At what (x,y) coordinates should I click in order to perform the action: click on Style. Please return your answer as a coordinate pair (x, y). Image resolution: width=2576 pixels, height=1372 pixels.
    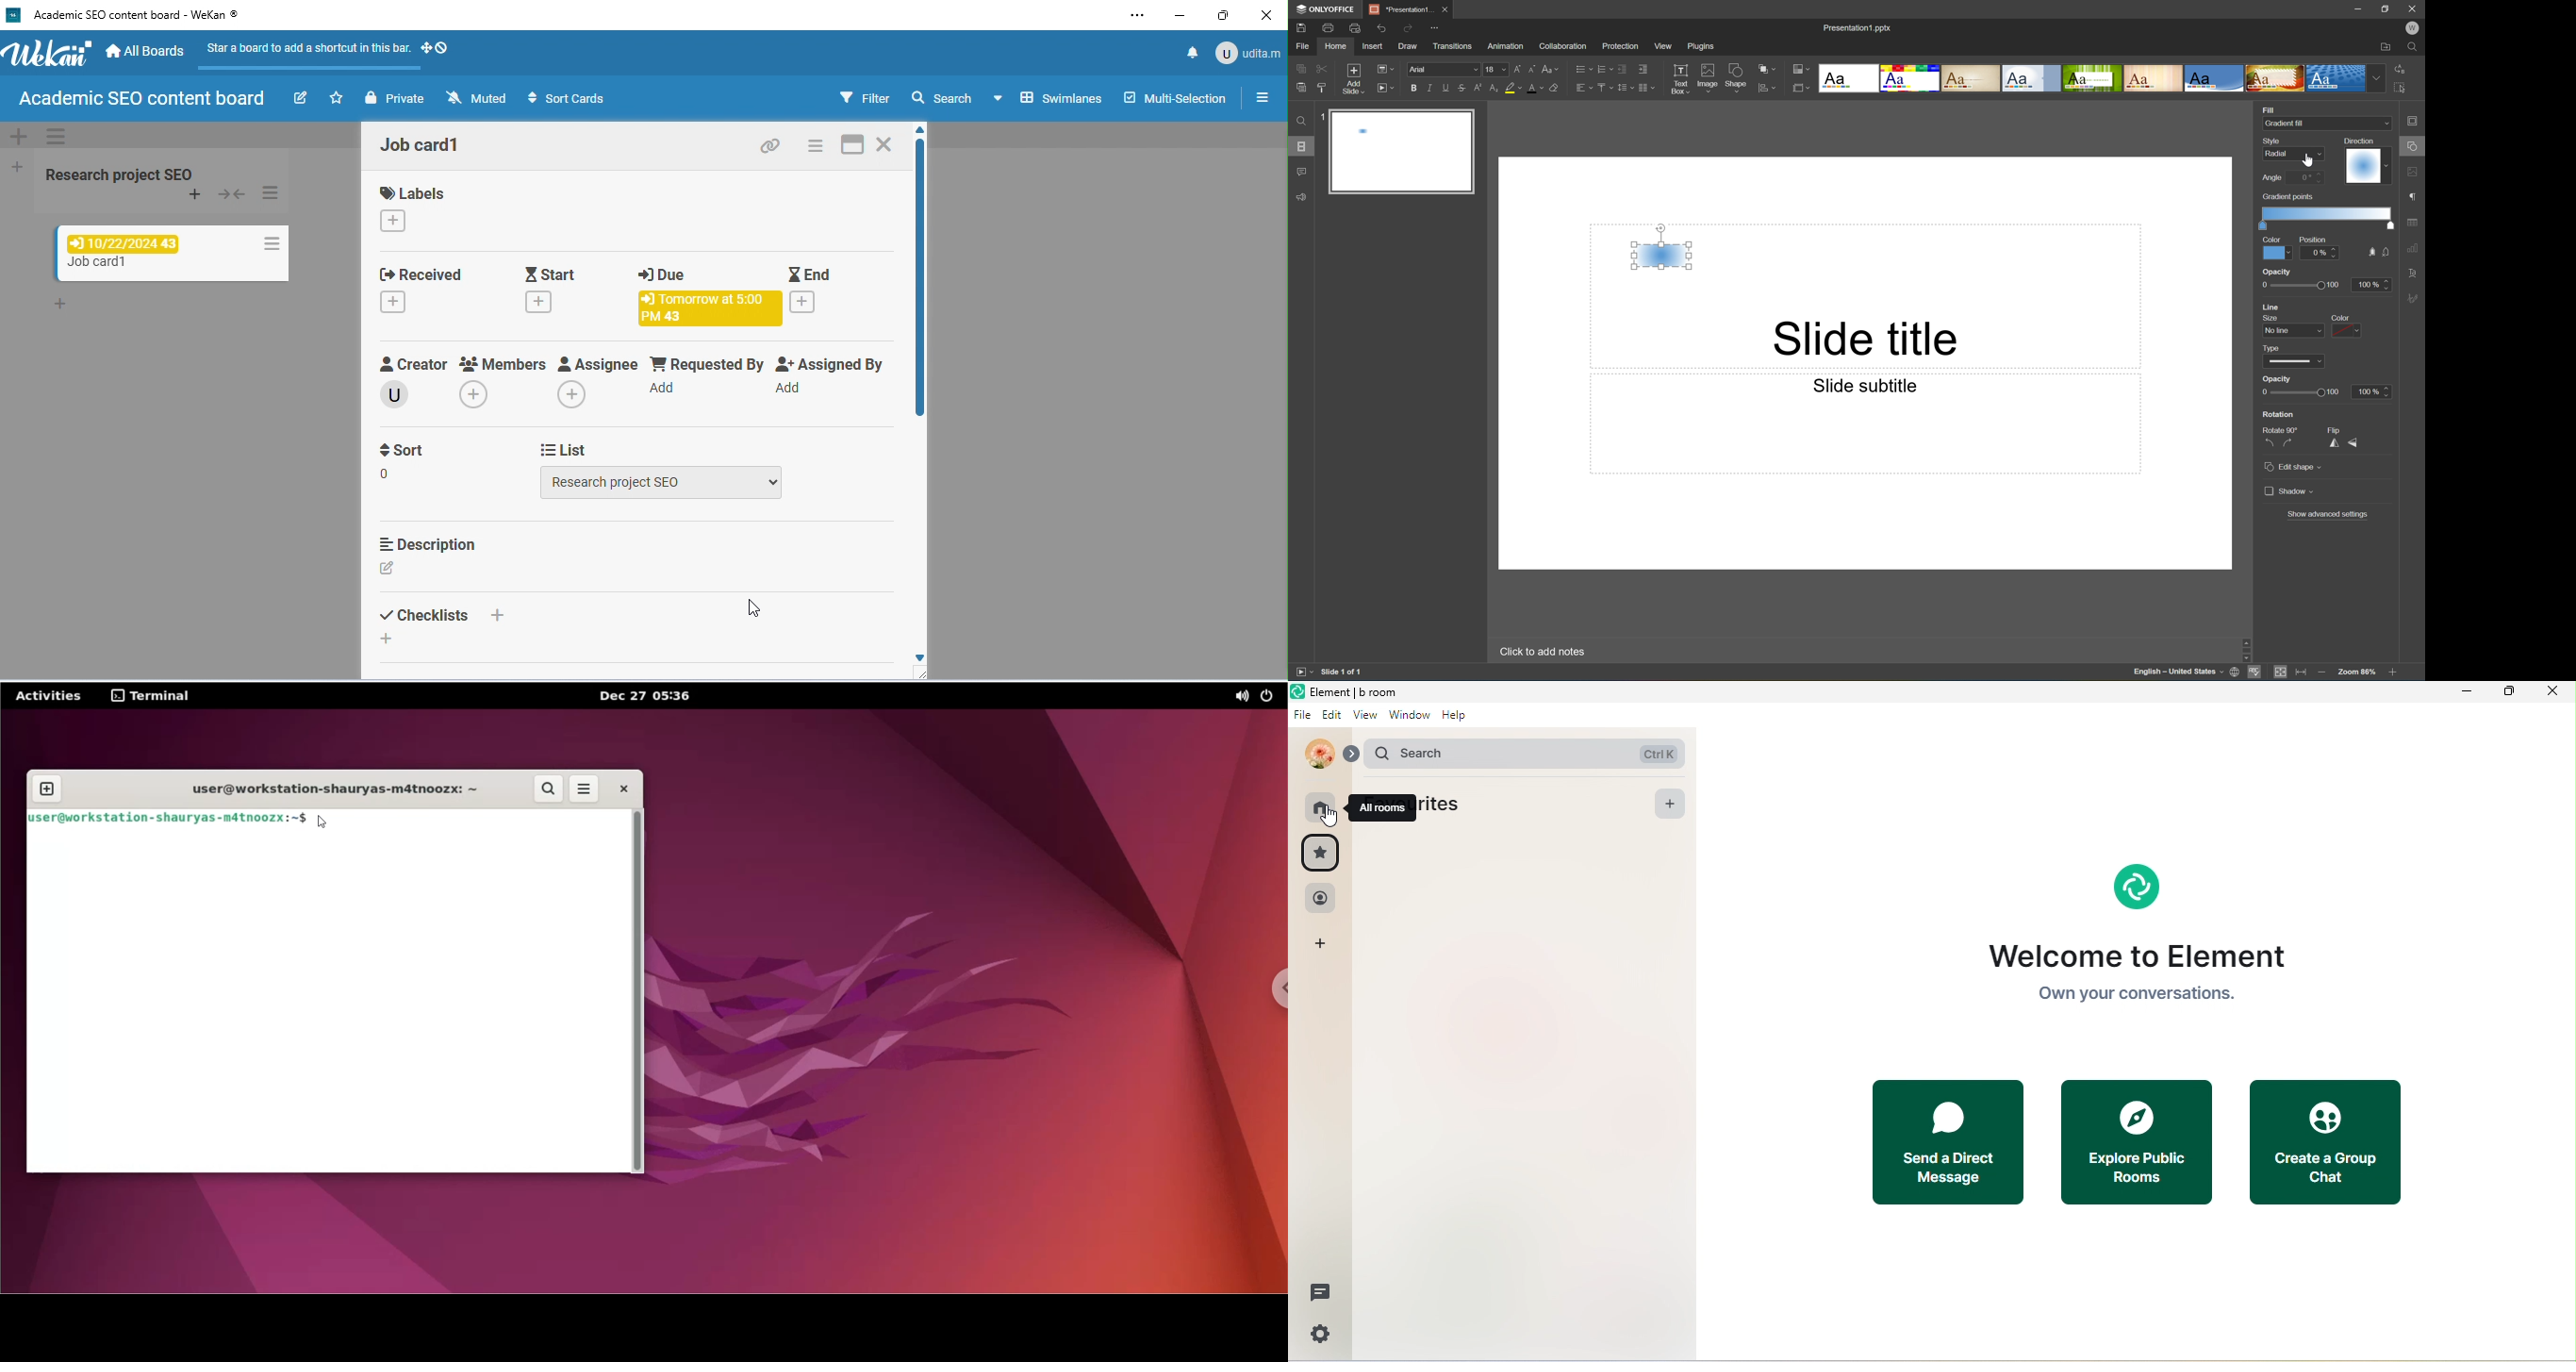
    Looking at the image, I should click on (2273, 140).